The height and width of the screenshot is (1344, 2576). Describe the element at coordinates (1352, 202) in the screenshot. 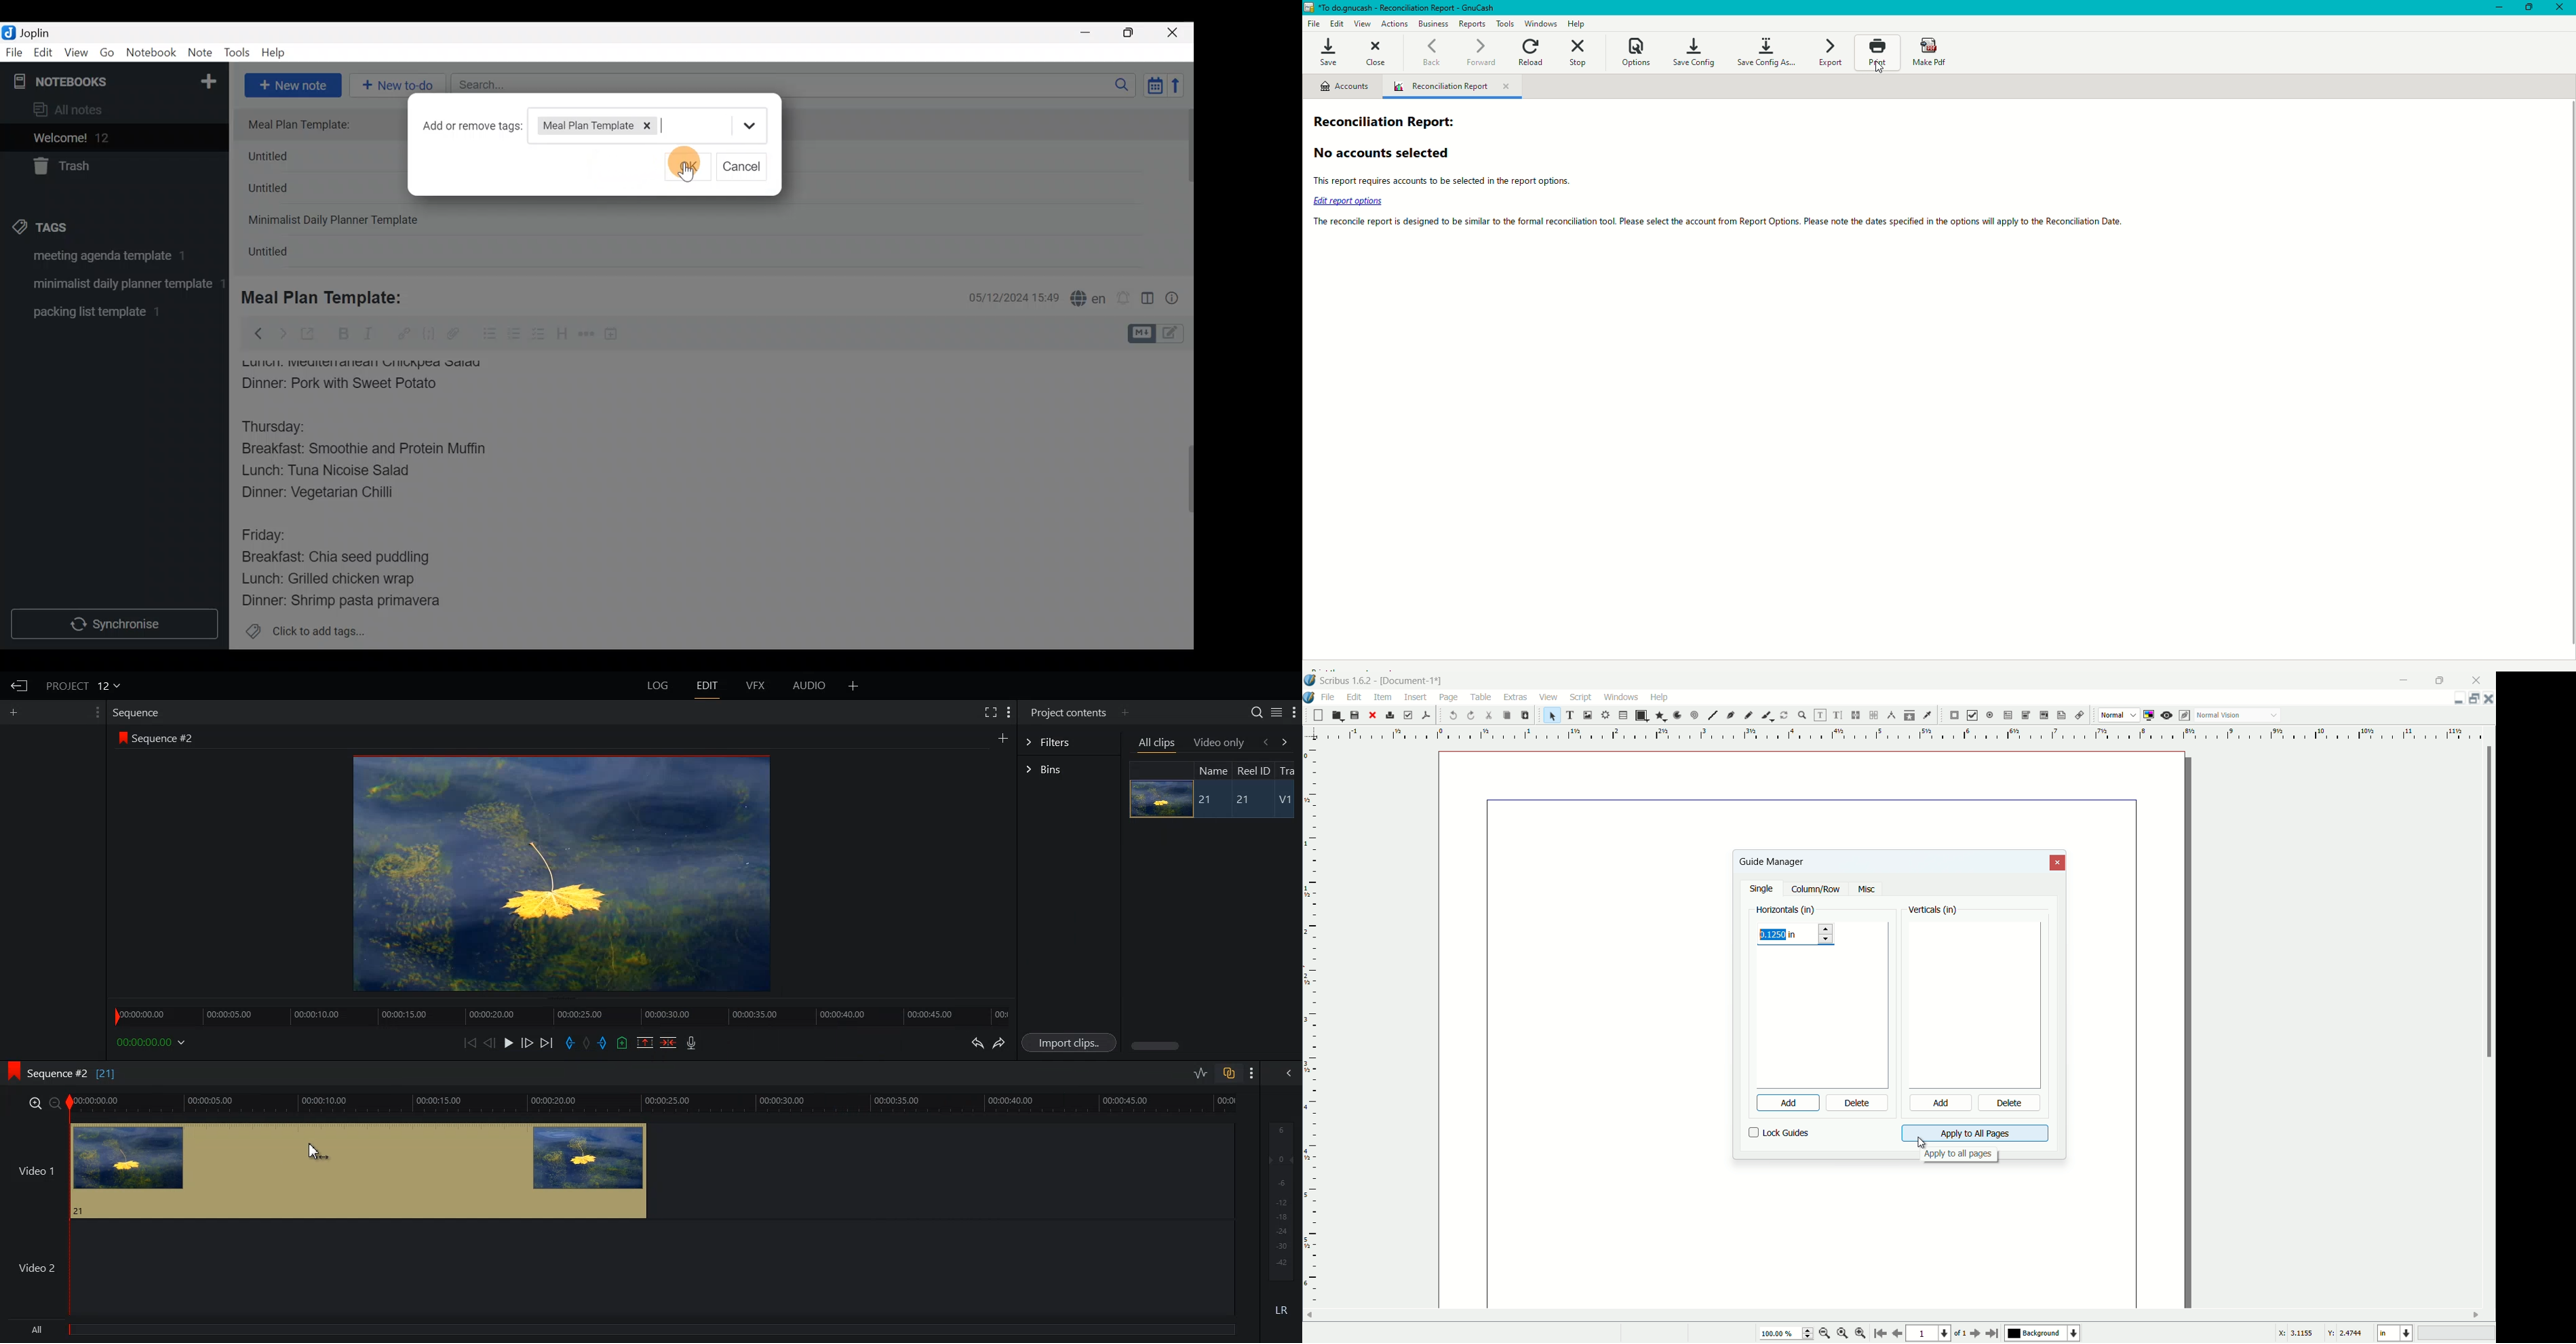

I see `edit report options` at that location.